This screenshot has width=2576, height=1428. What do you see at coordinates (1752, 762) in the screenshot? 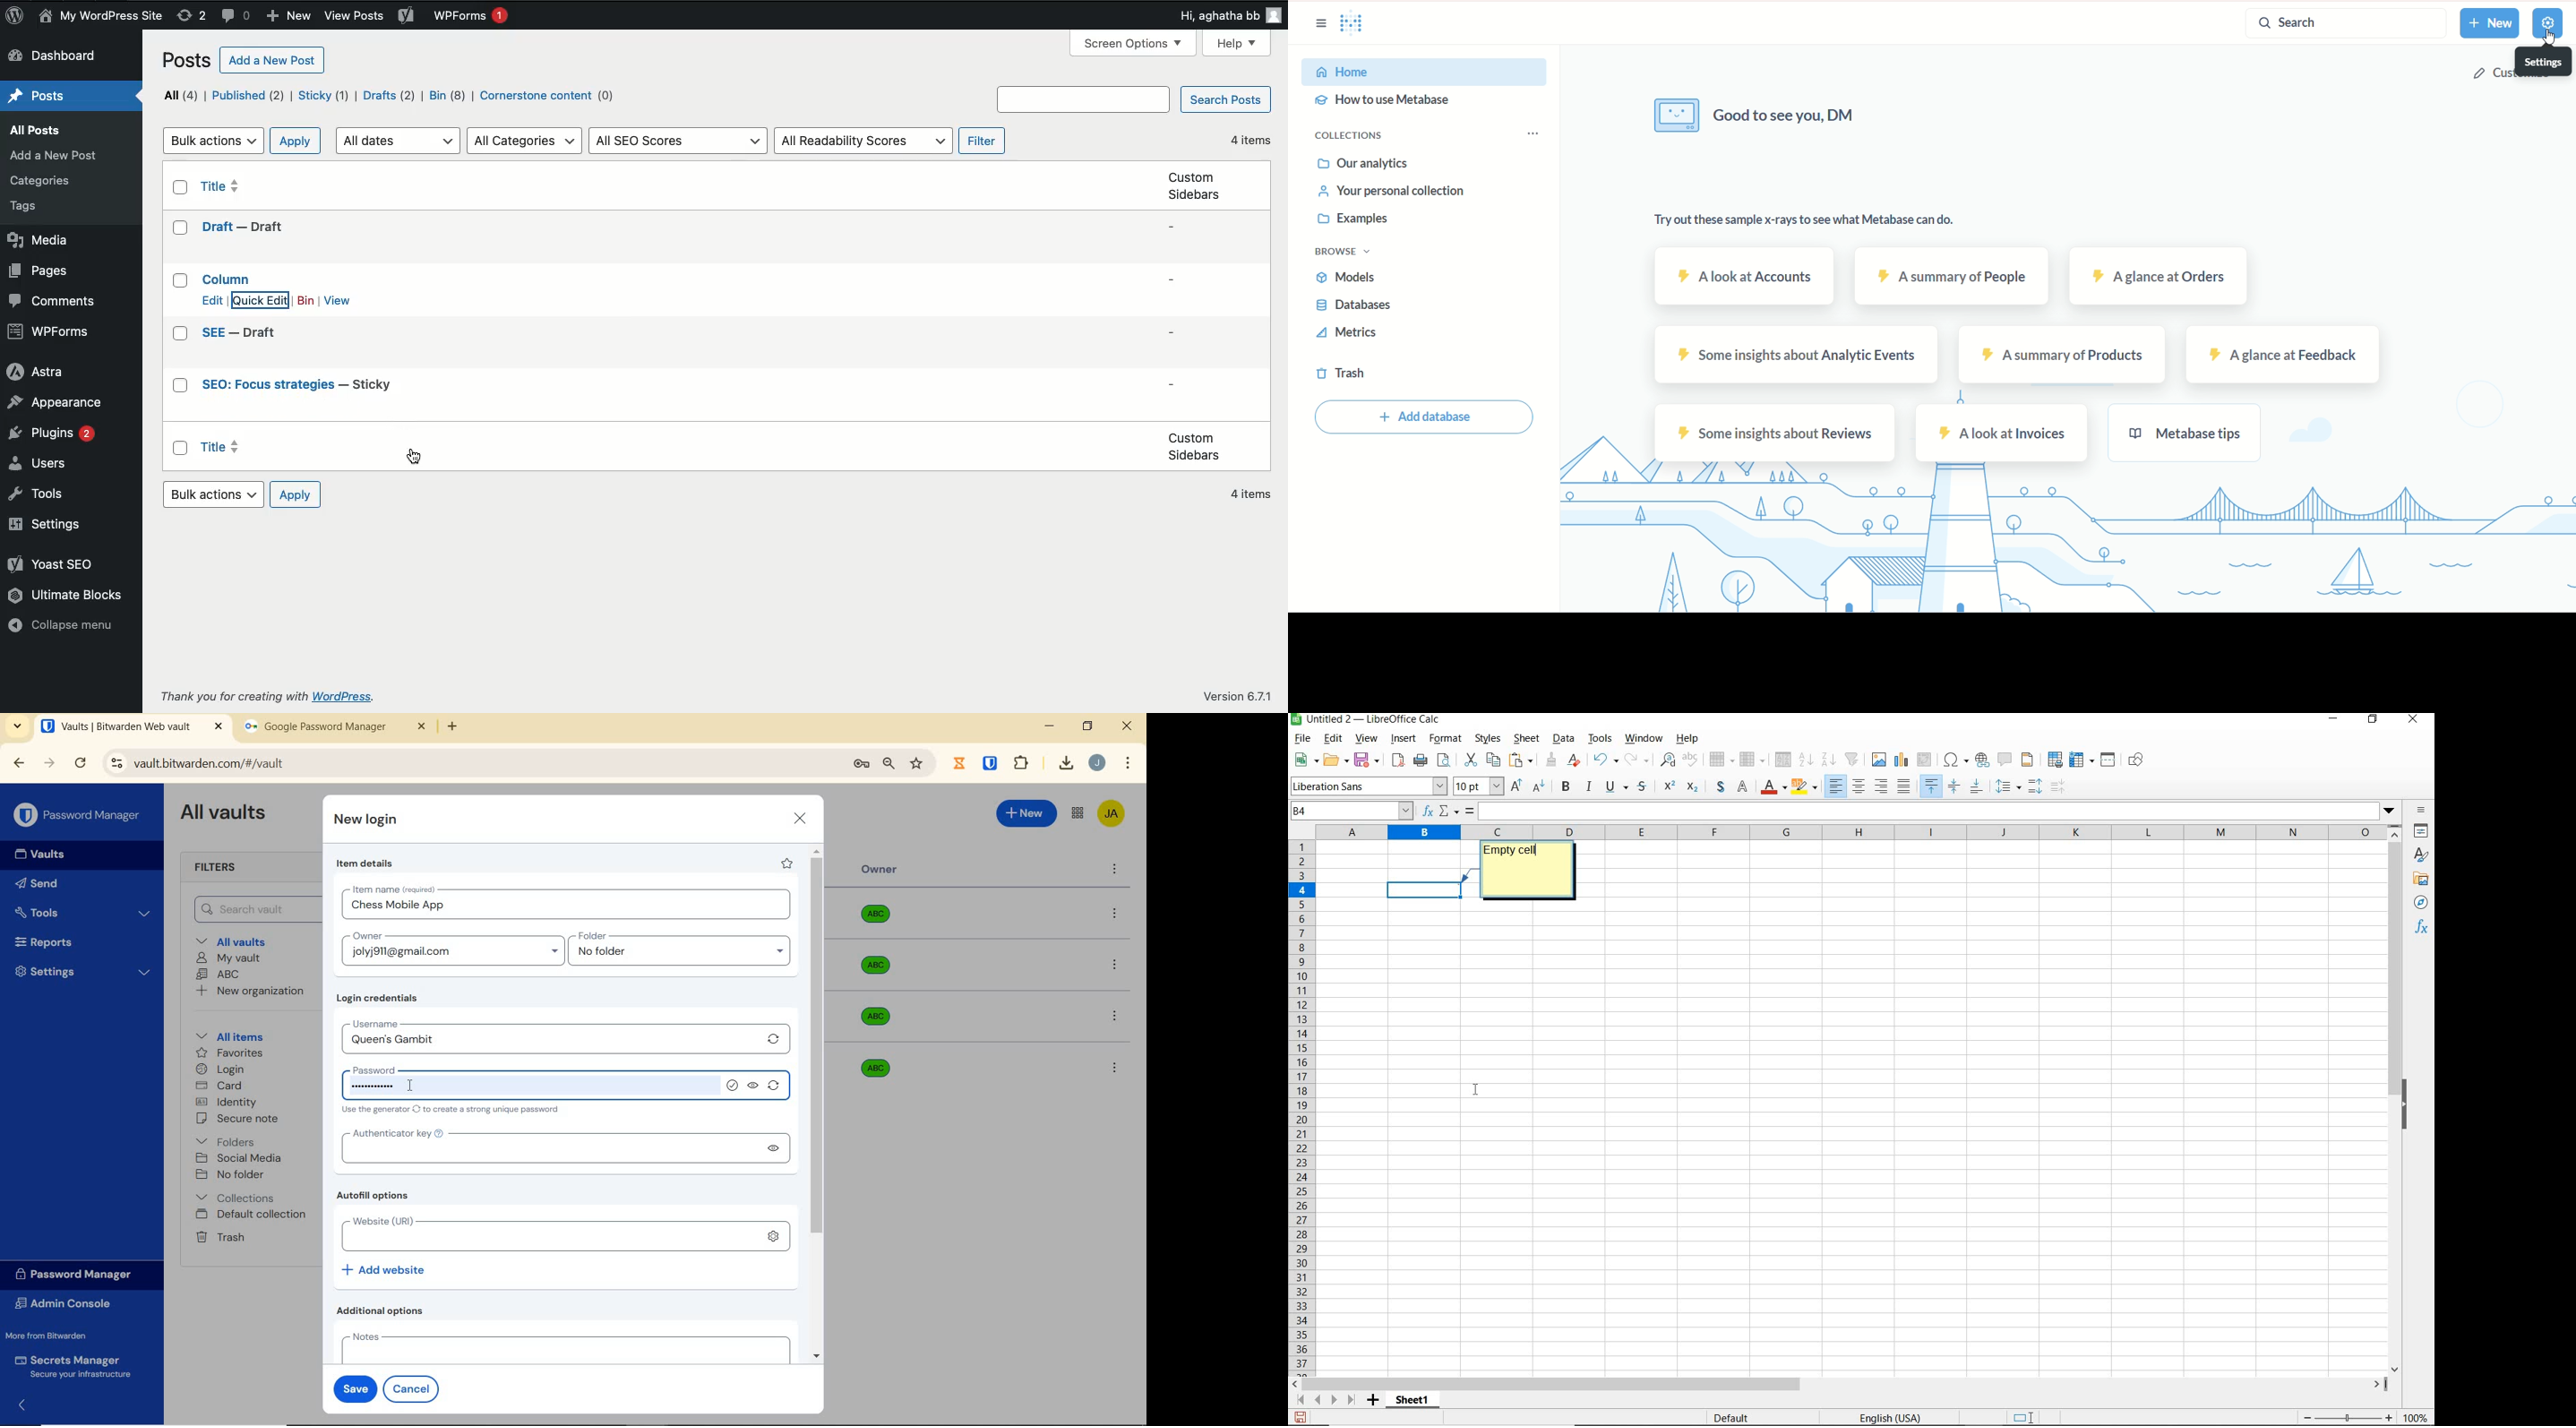
I see `column` at bounding box center [1752, 762].